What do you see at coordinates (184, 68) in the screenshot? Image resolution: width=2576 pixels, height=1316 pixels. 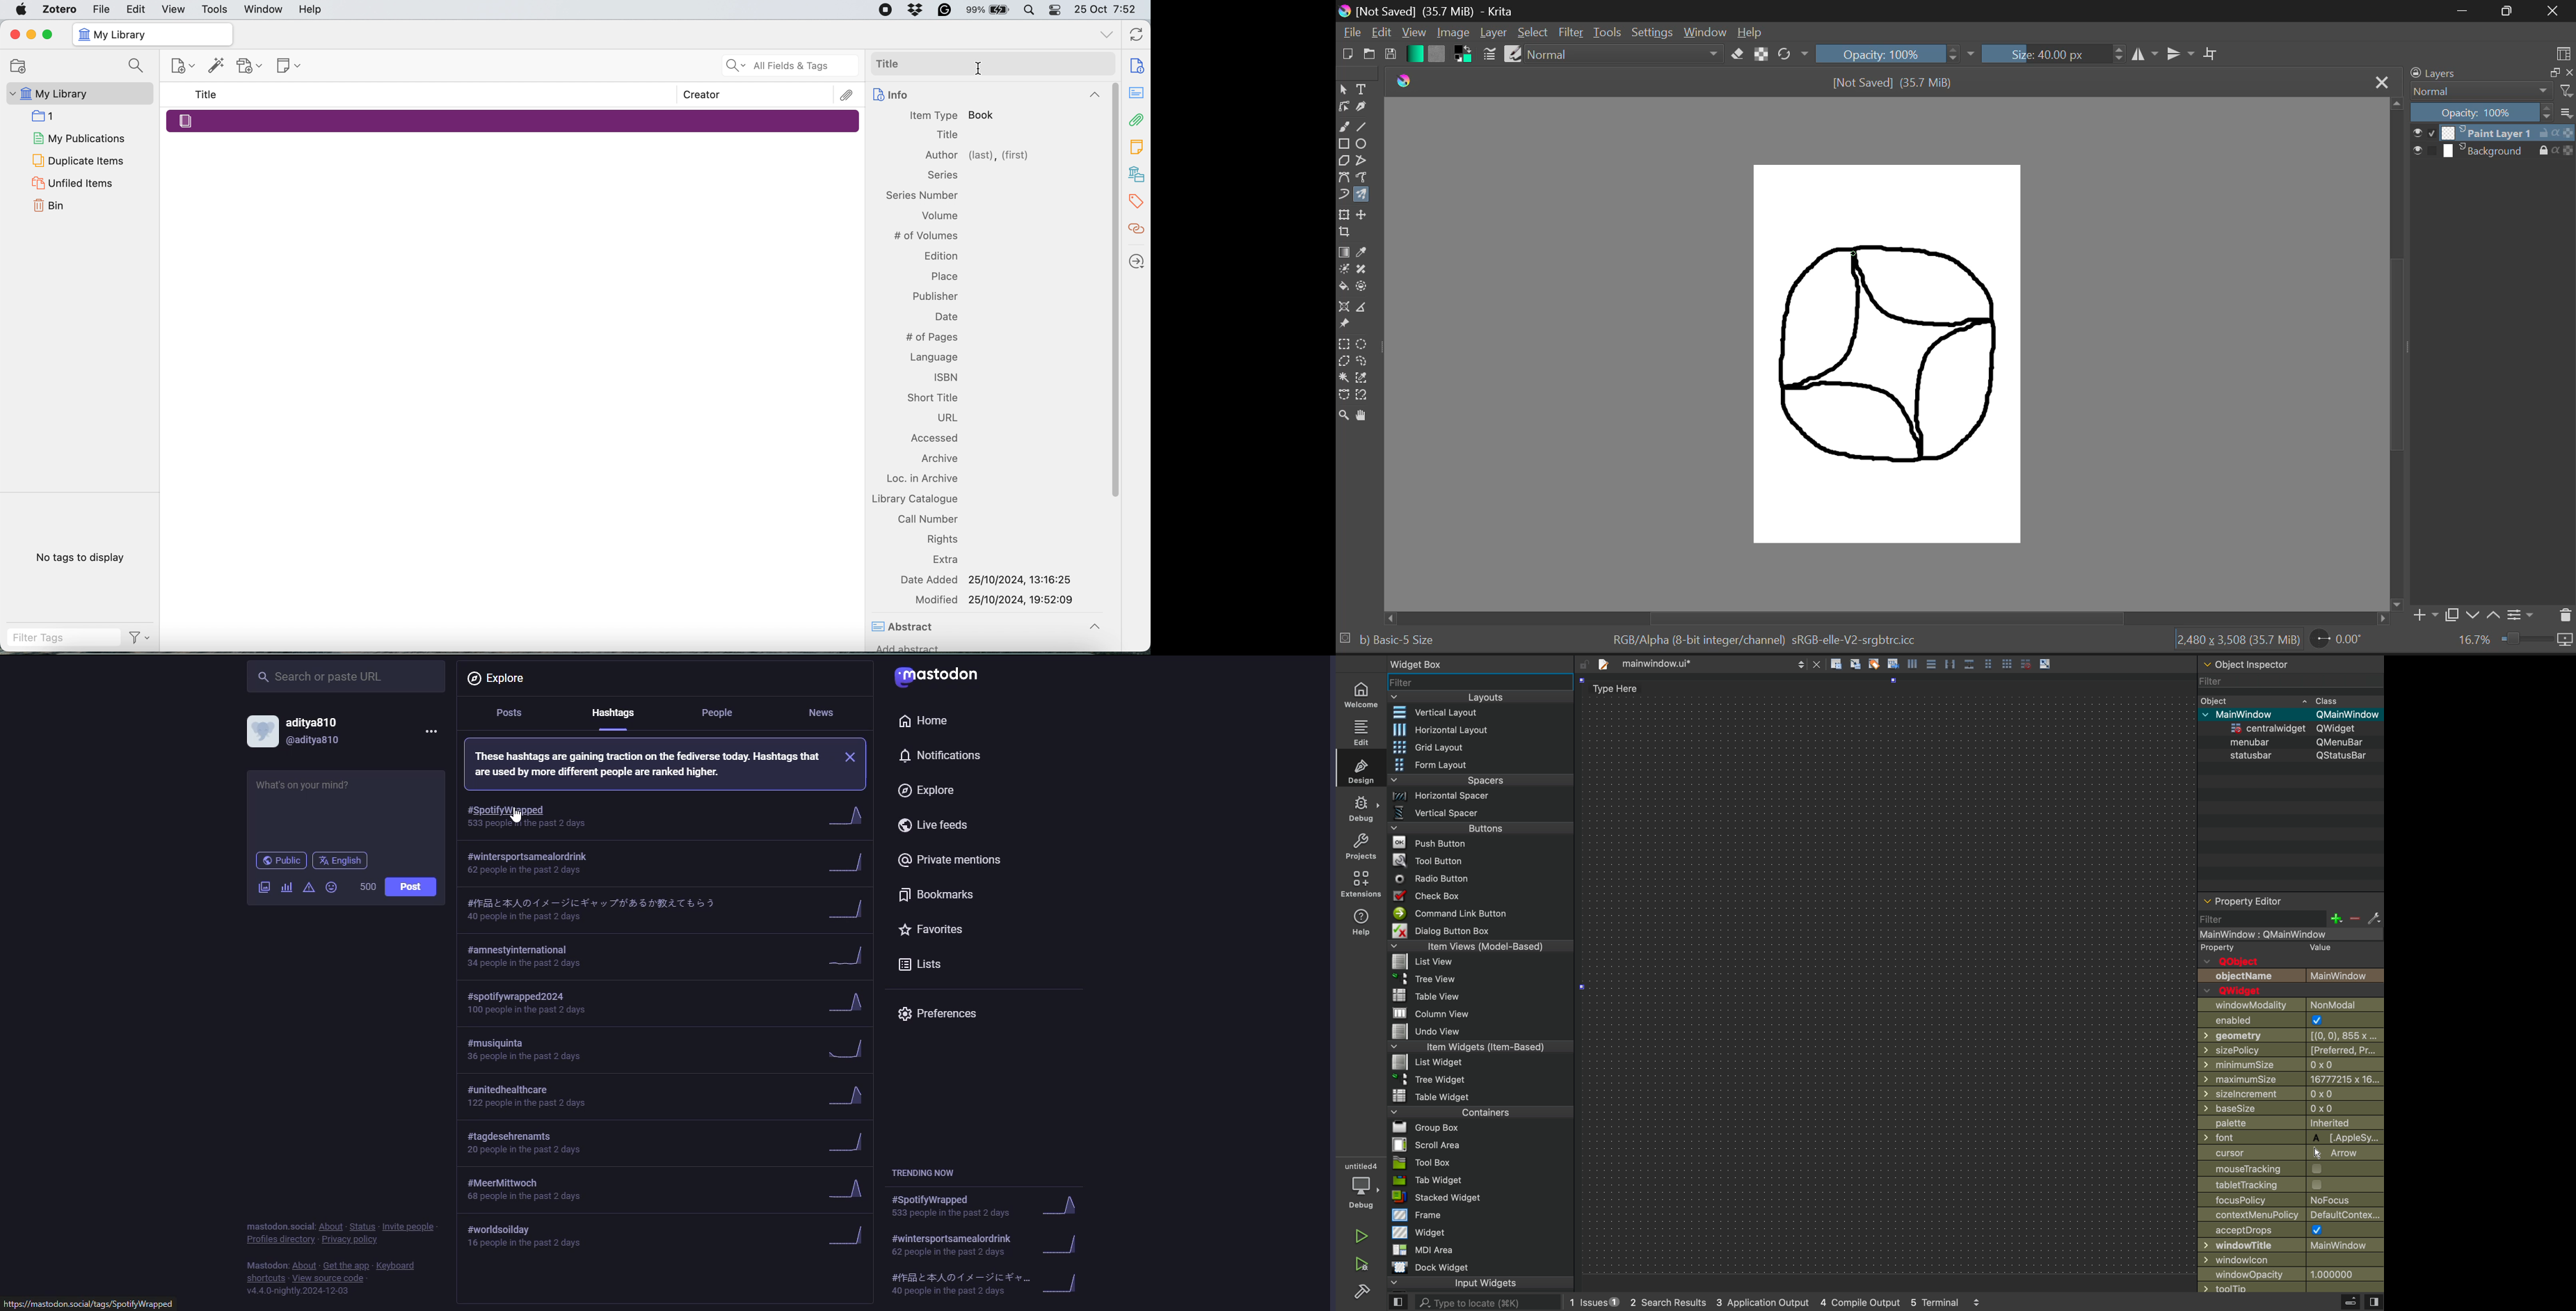 I see `New Item` at bounding box center [184, 68].